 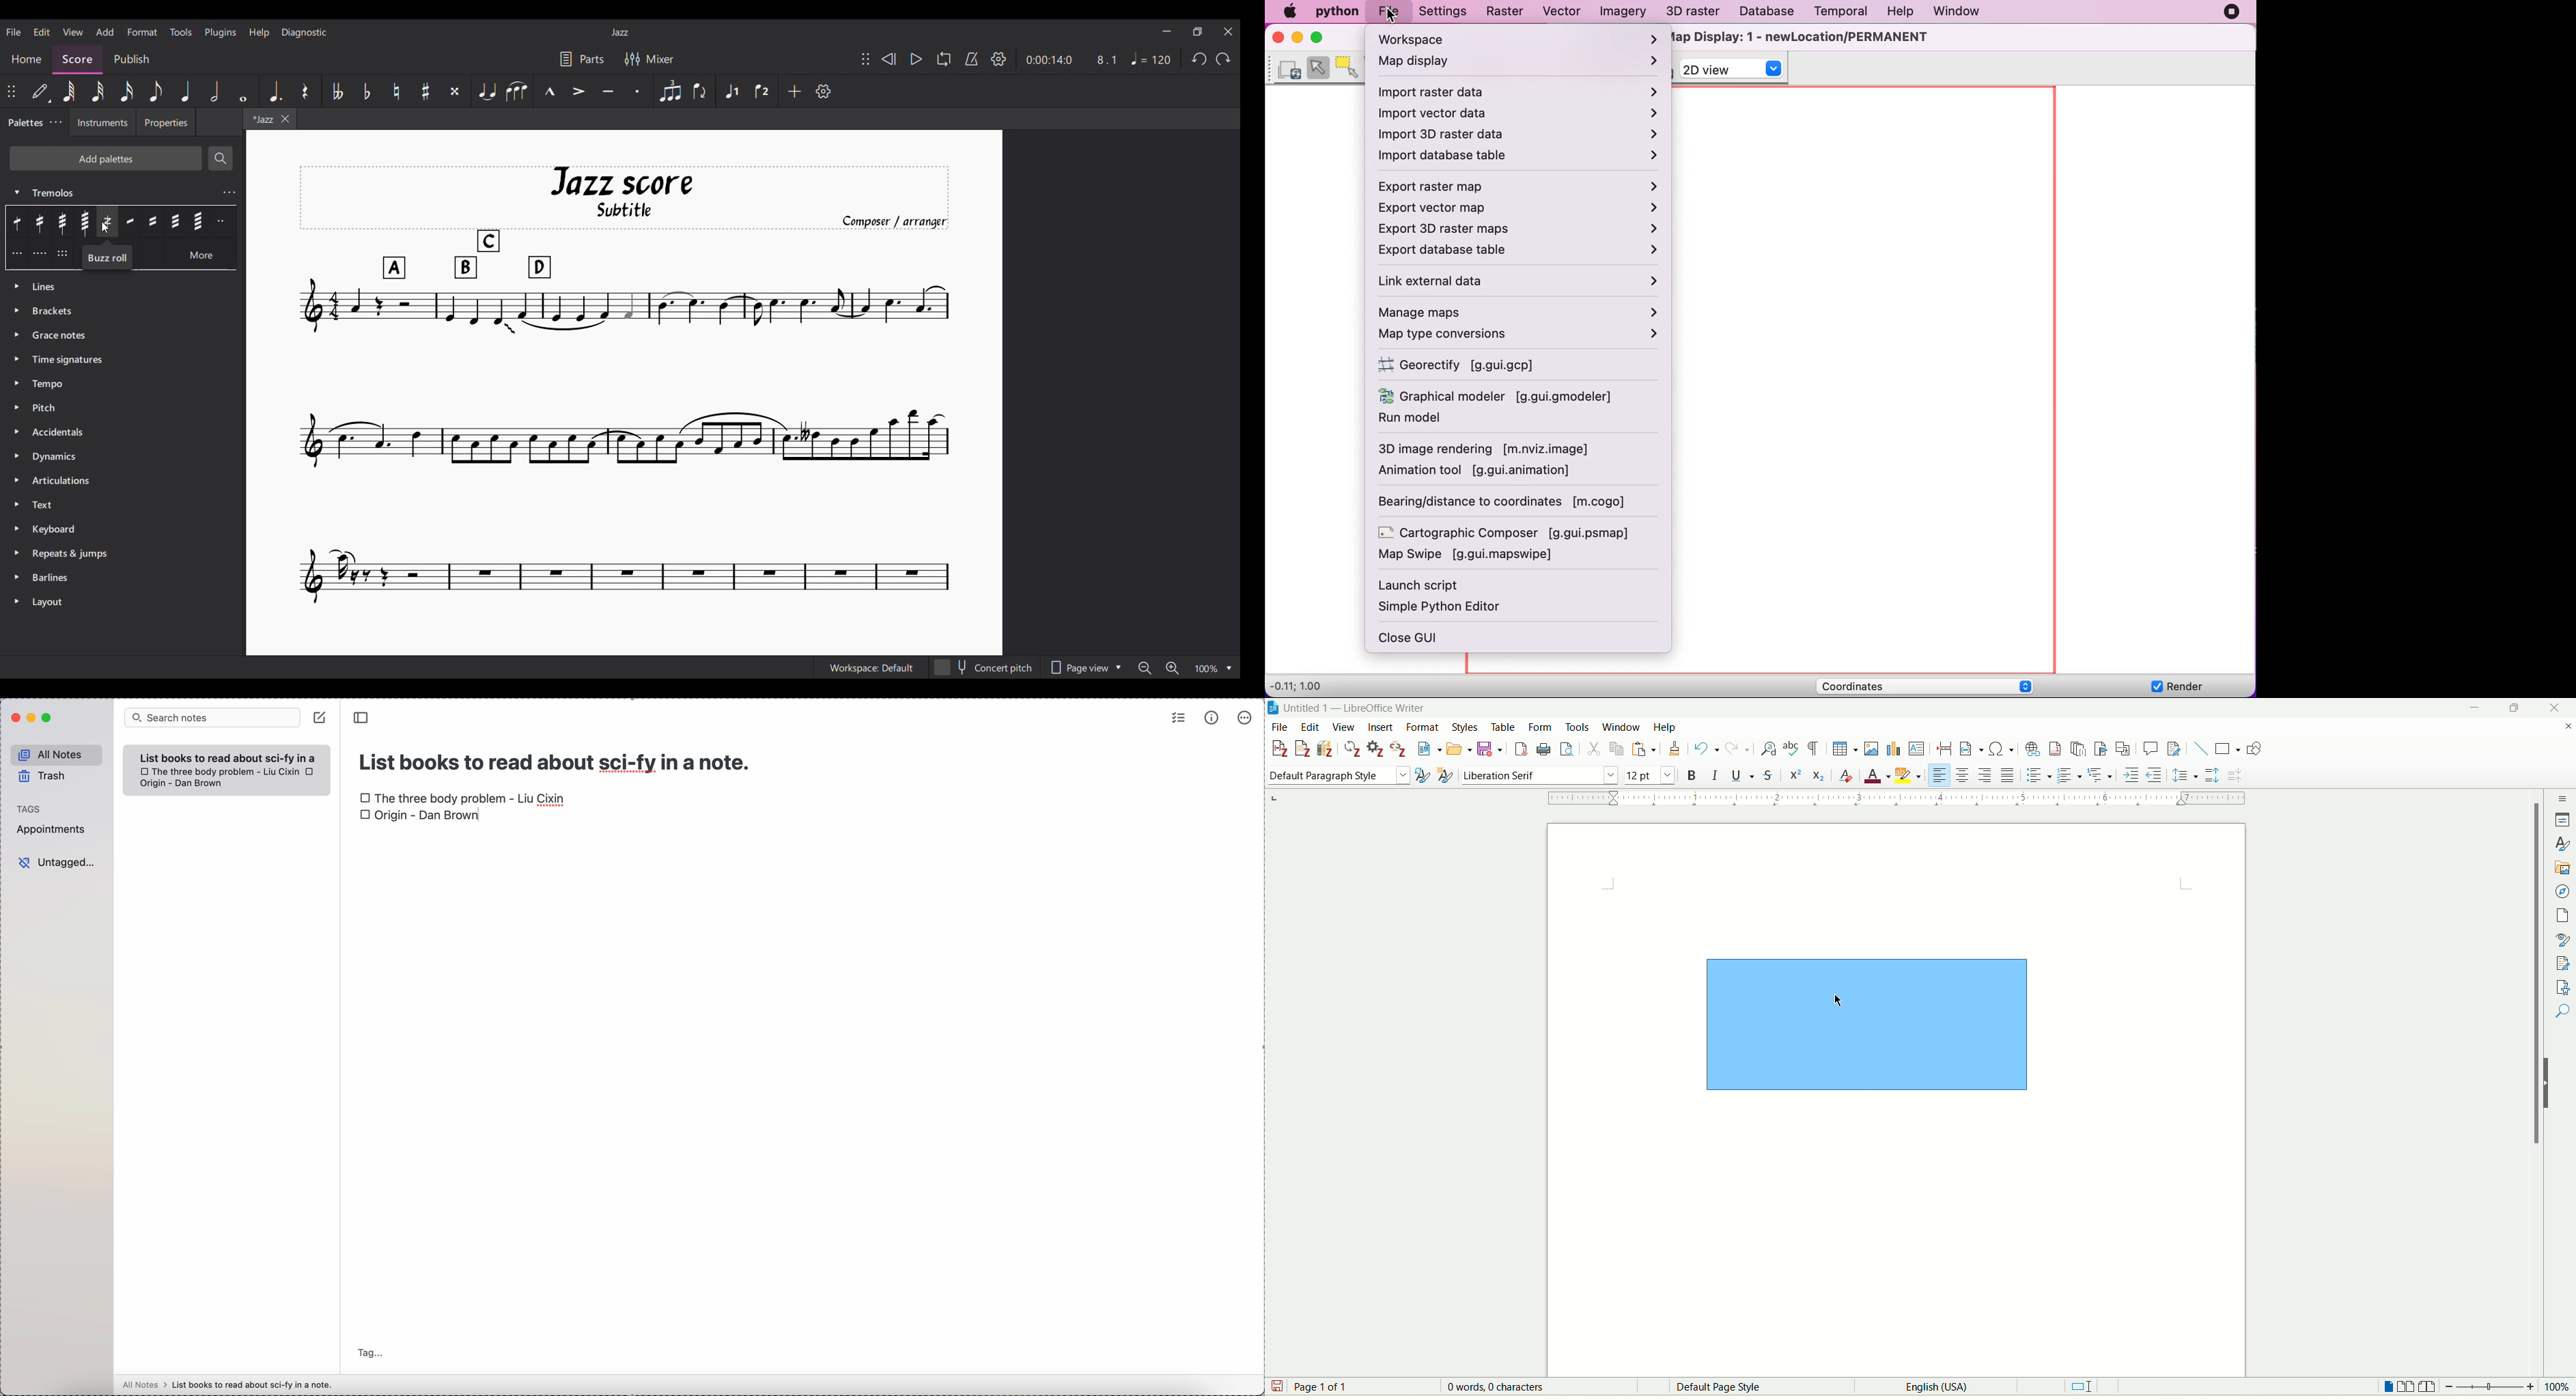 What do you see at coordinates (121, 554) in the screenshot?
I see `Repeats and jumps` at bounding box center [121, 554].